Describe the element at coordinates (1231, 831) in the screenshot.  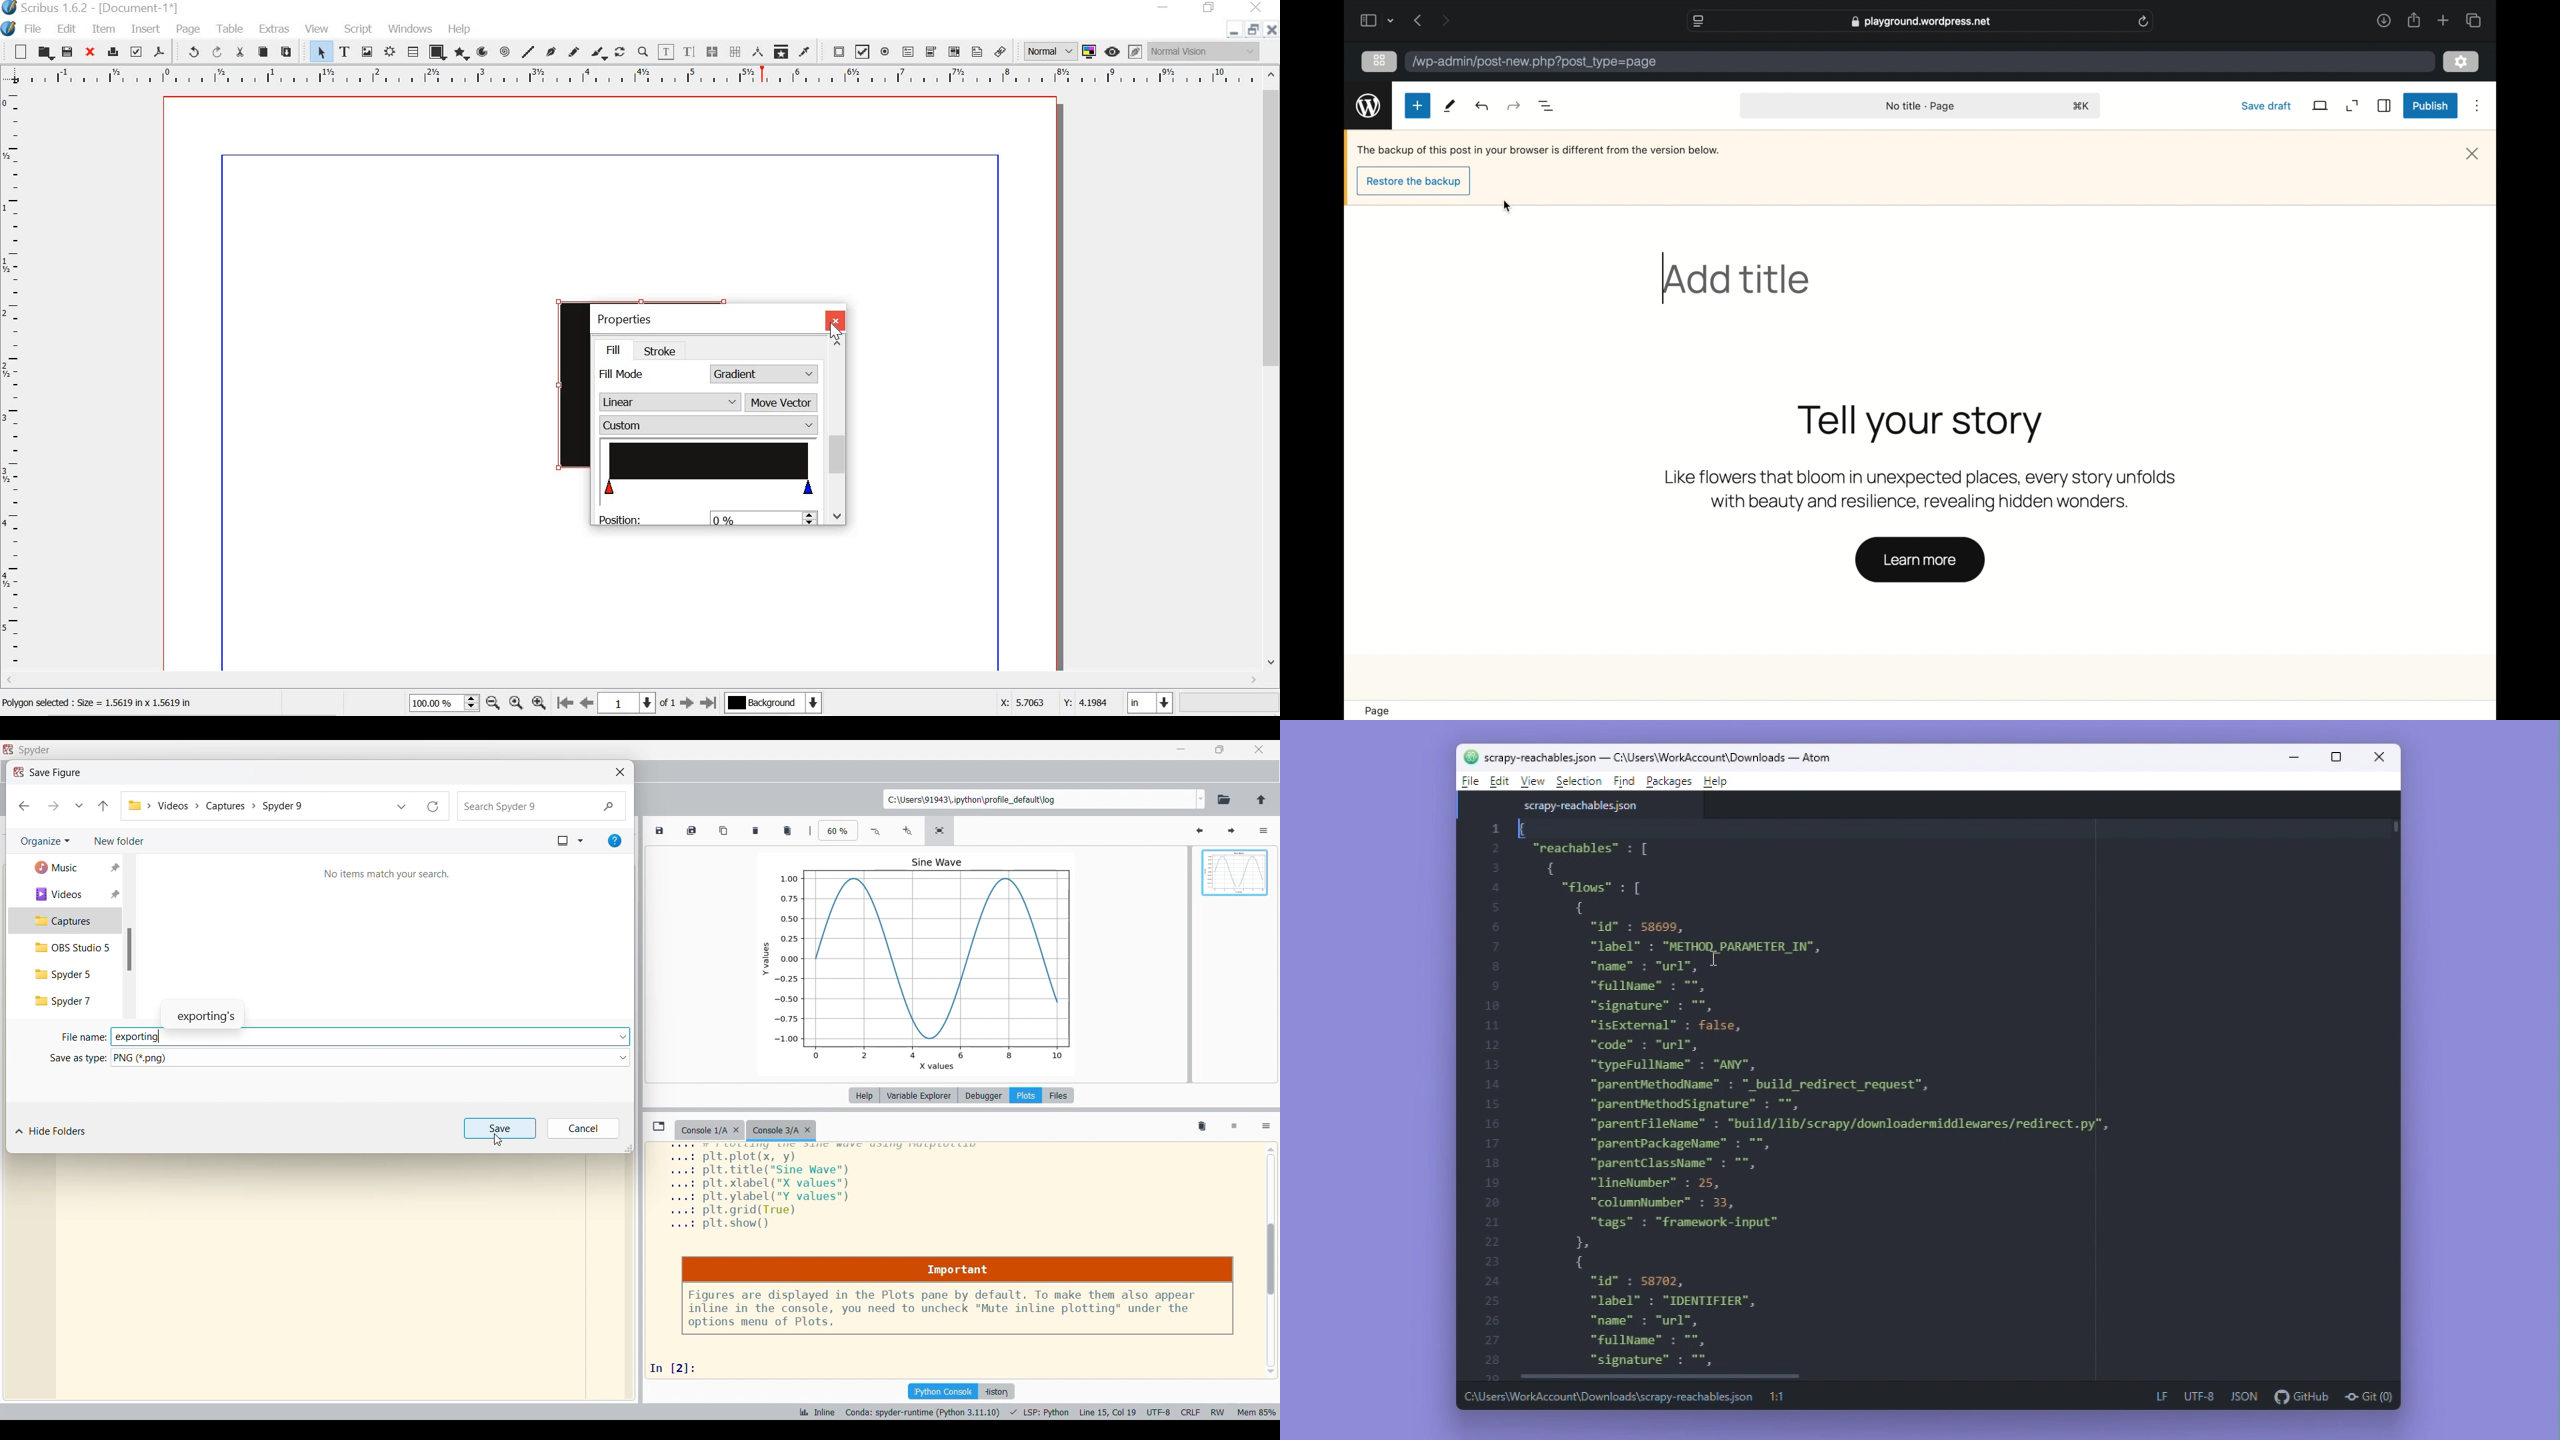
I see `Next plot` at that location.